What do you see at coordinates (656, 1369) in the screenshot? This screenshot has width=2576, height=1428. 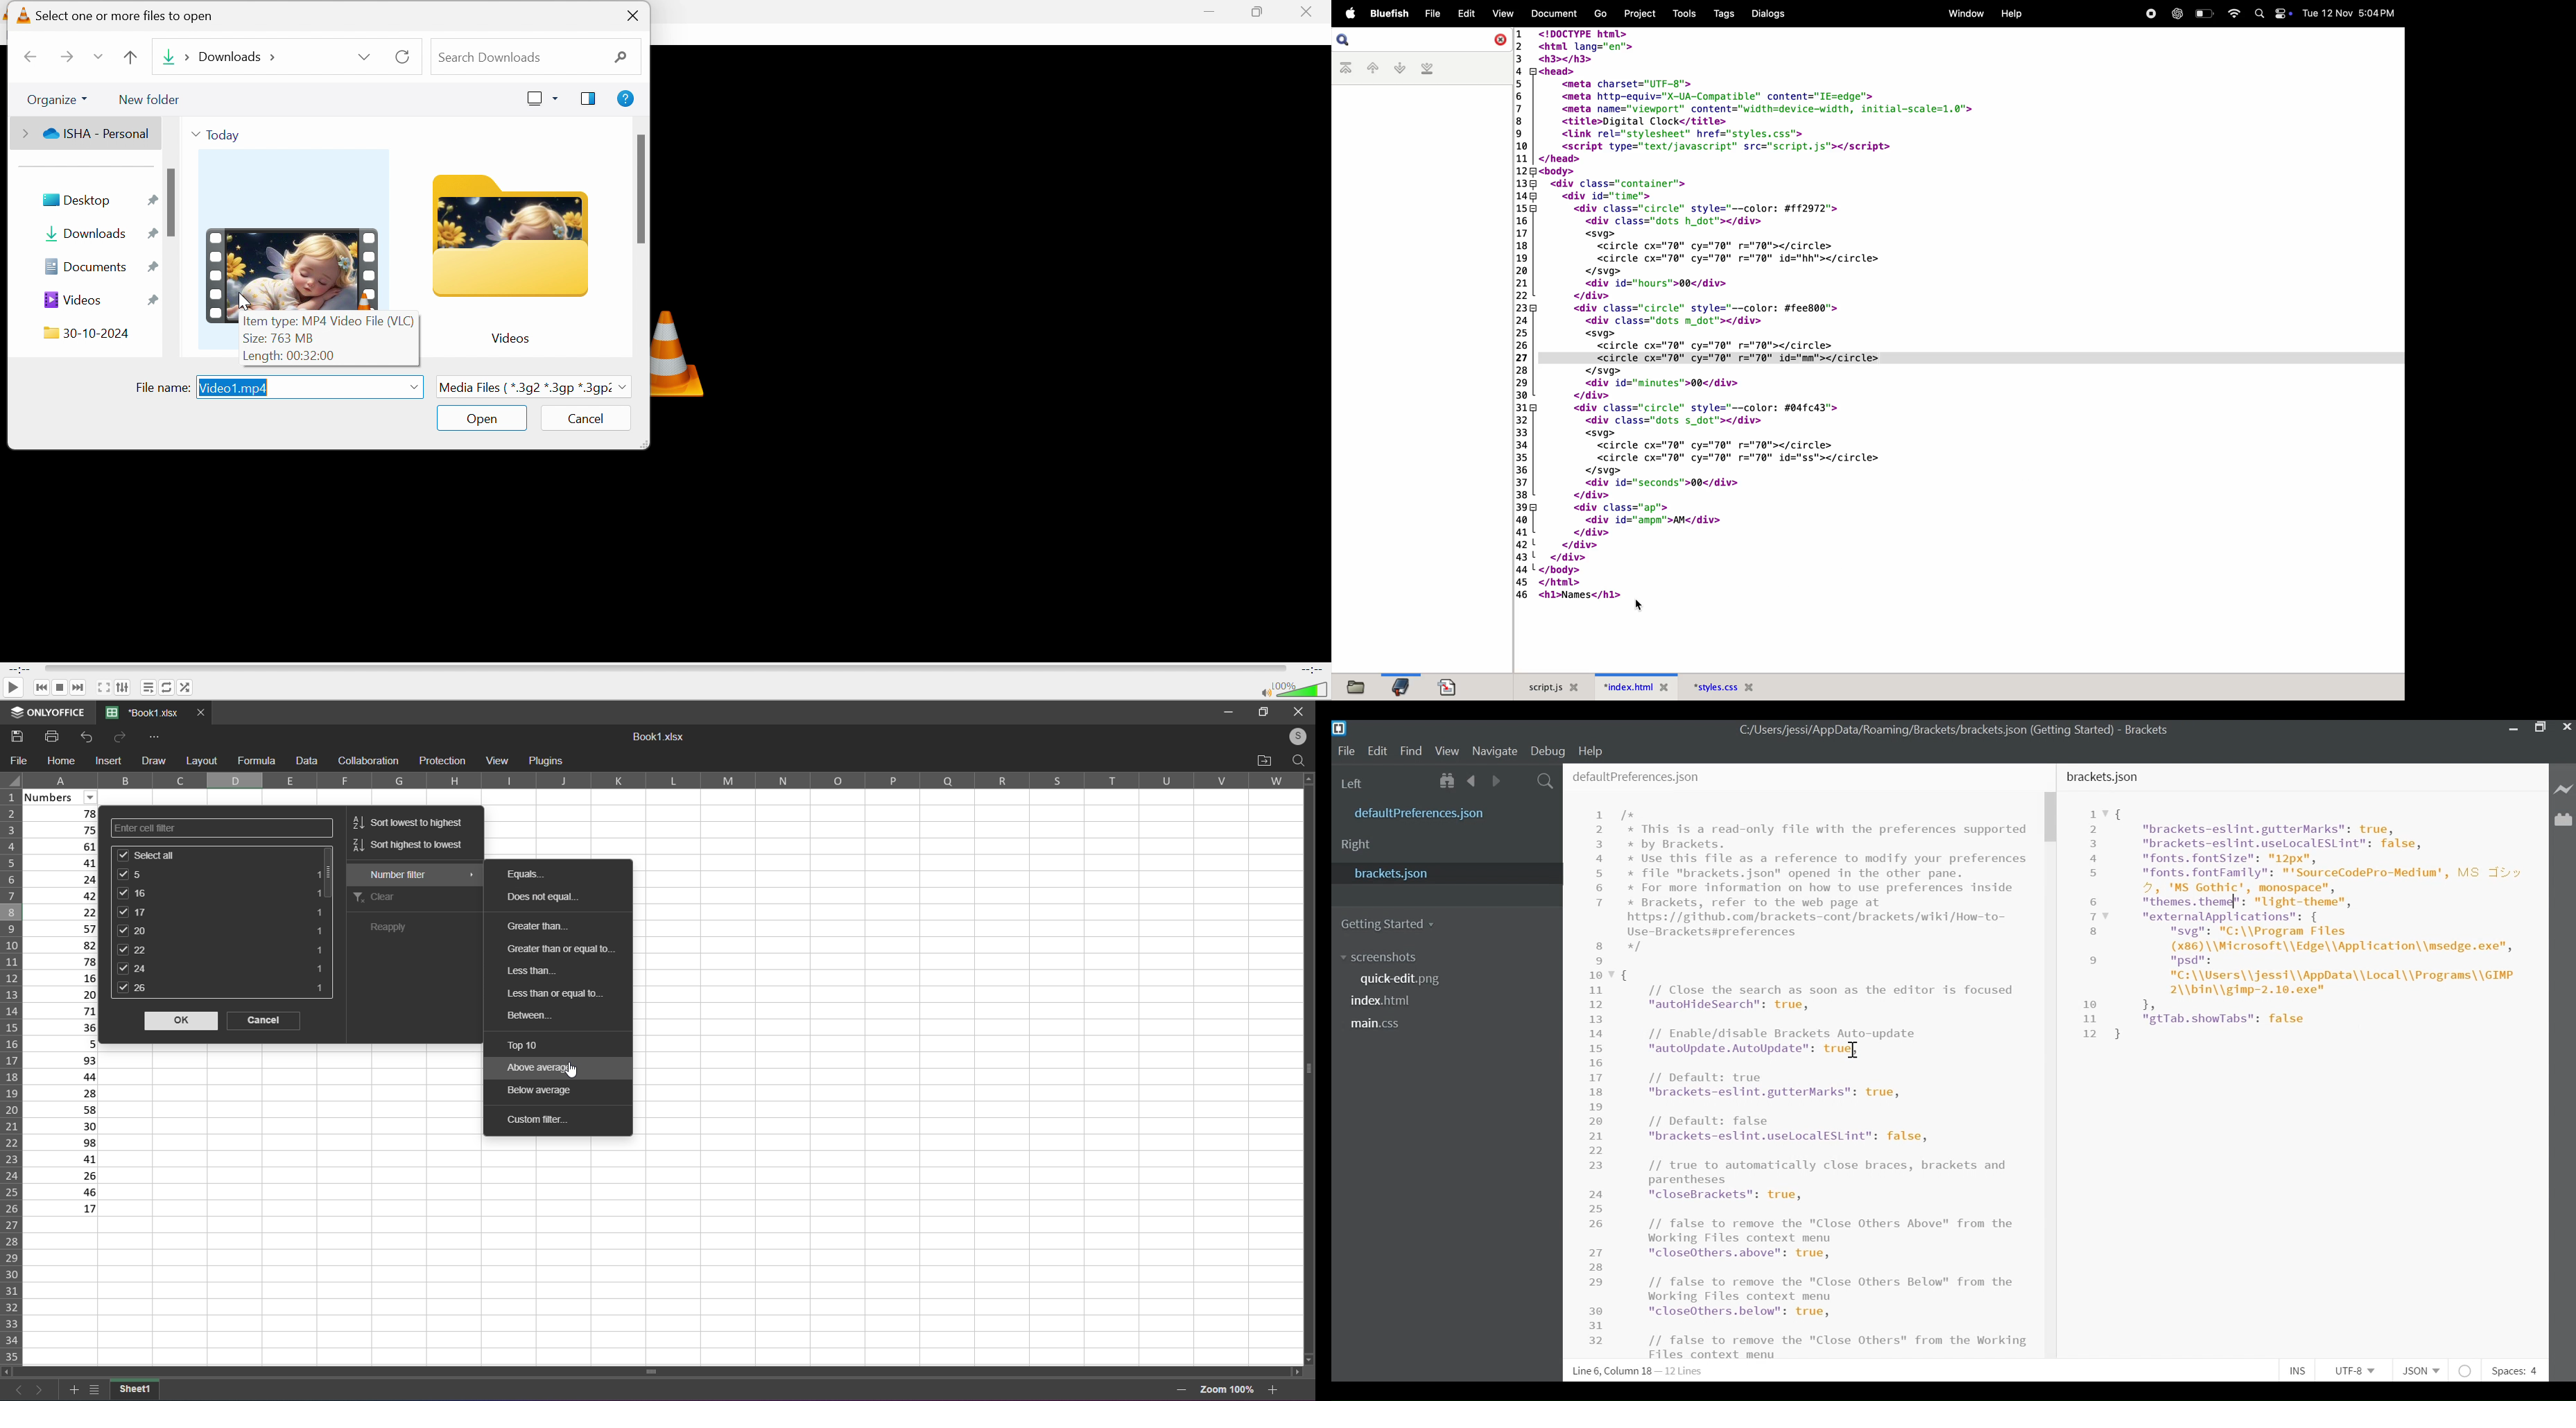 I see `horizontal scroll bar` at bounding box center [656, 1369].